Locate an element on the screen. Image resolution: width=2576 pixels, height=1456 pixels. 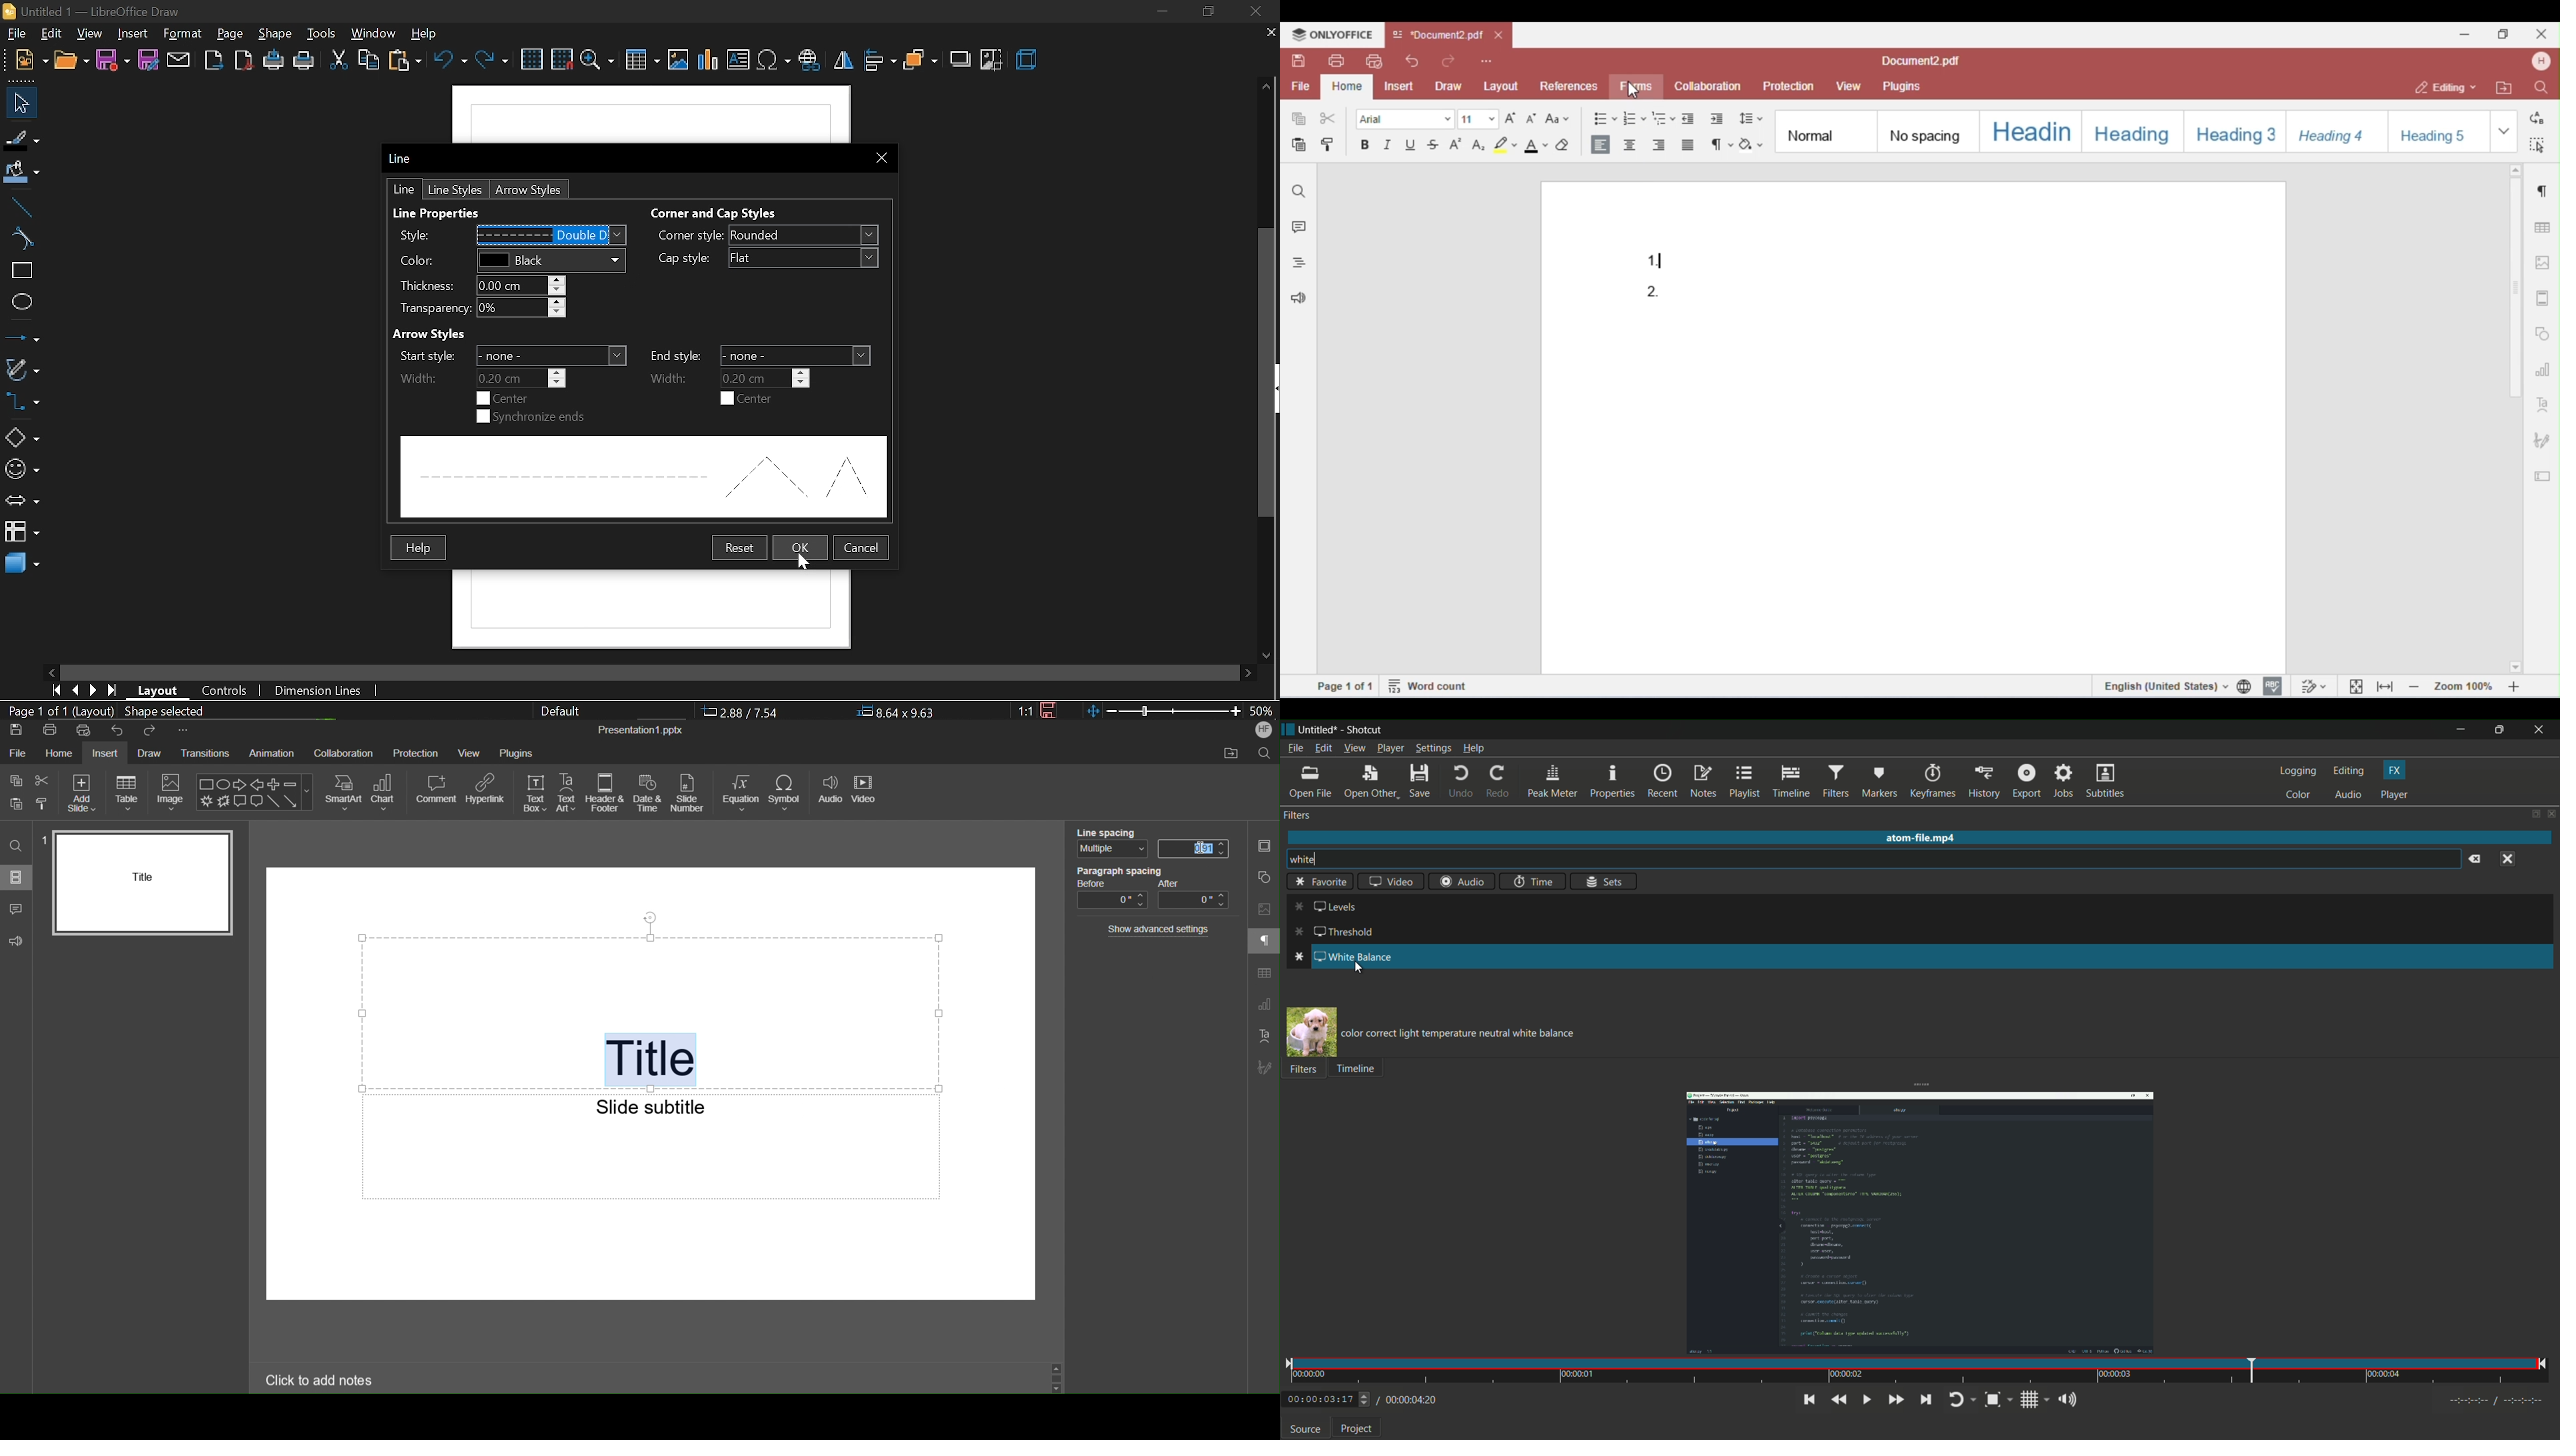
Date and Time is located at coordinates (649, 795).